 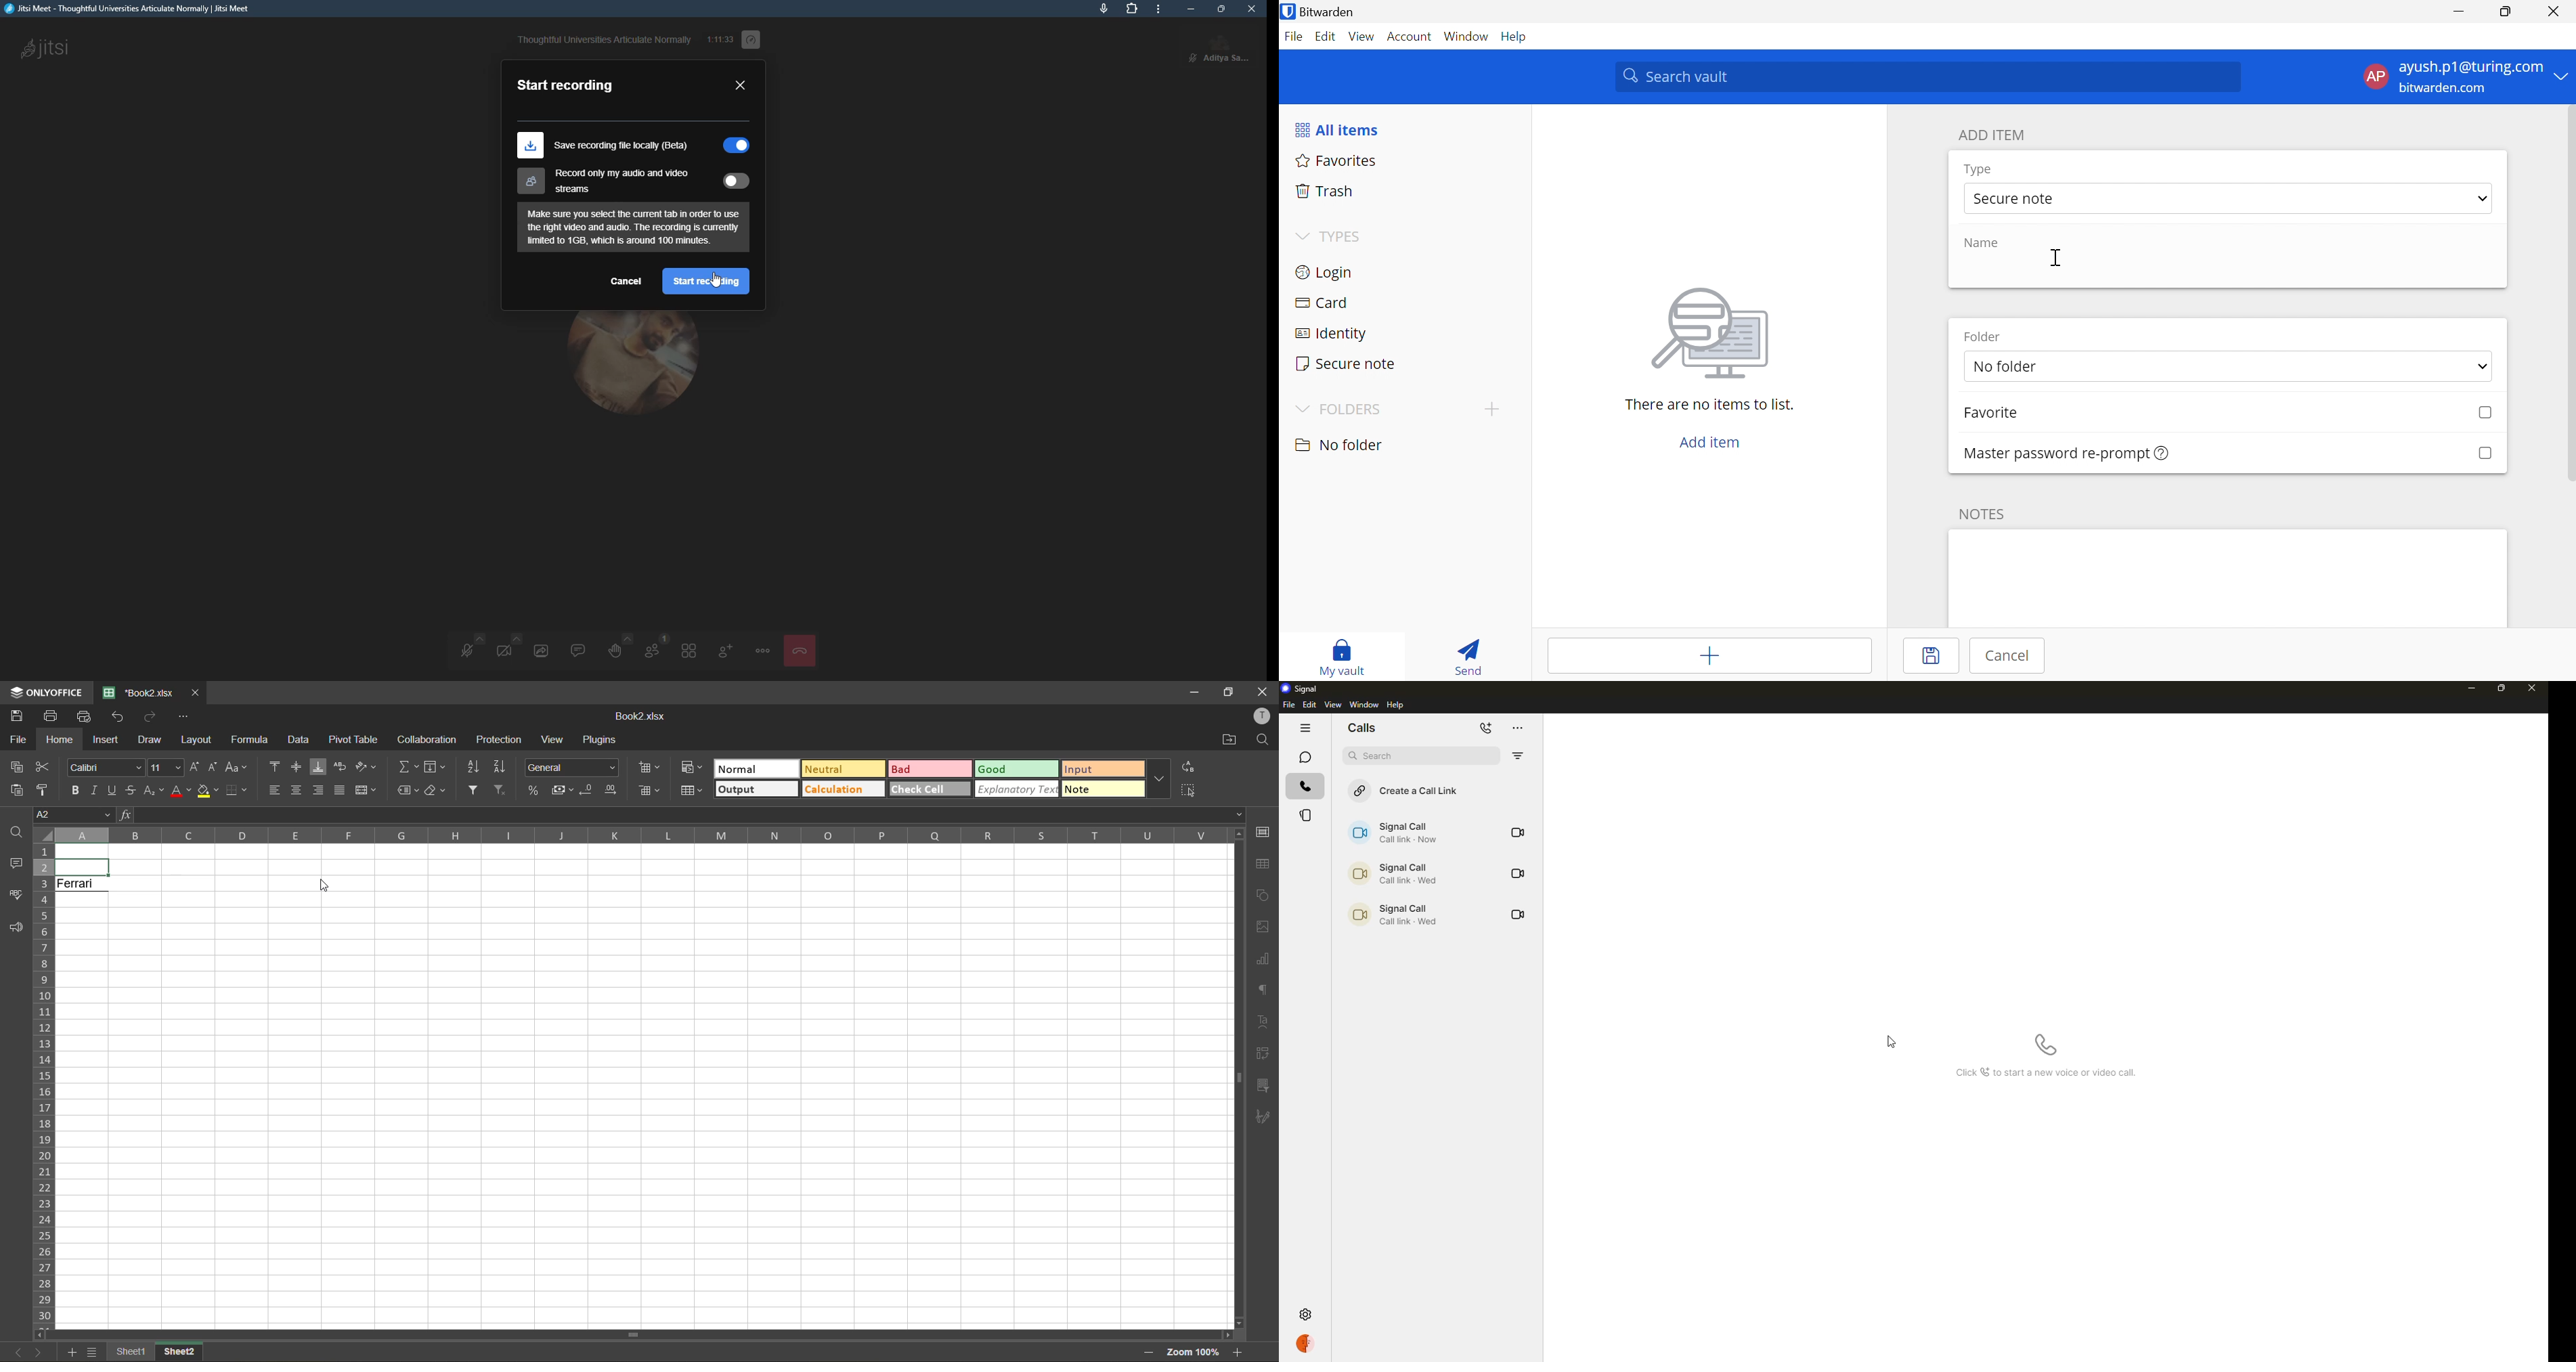 What do you see at coordinates (1715, 333) in the screenshot?
I see `image` at bounding box center [1715, 333].